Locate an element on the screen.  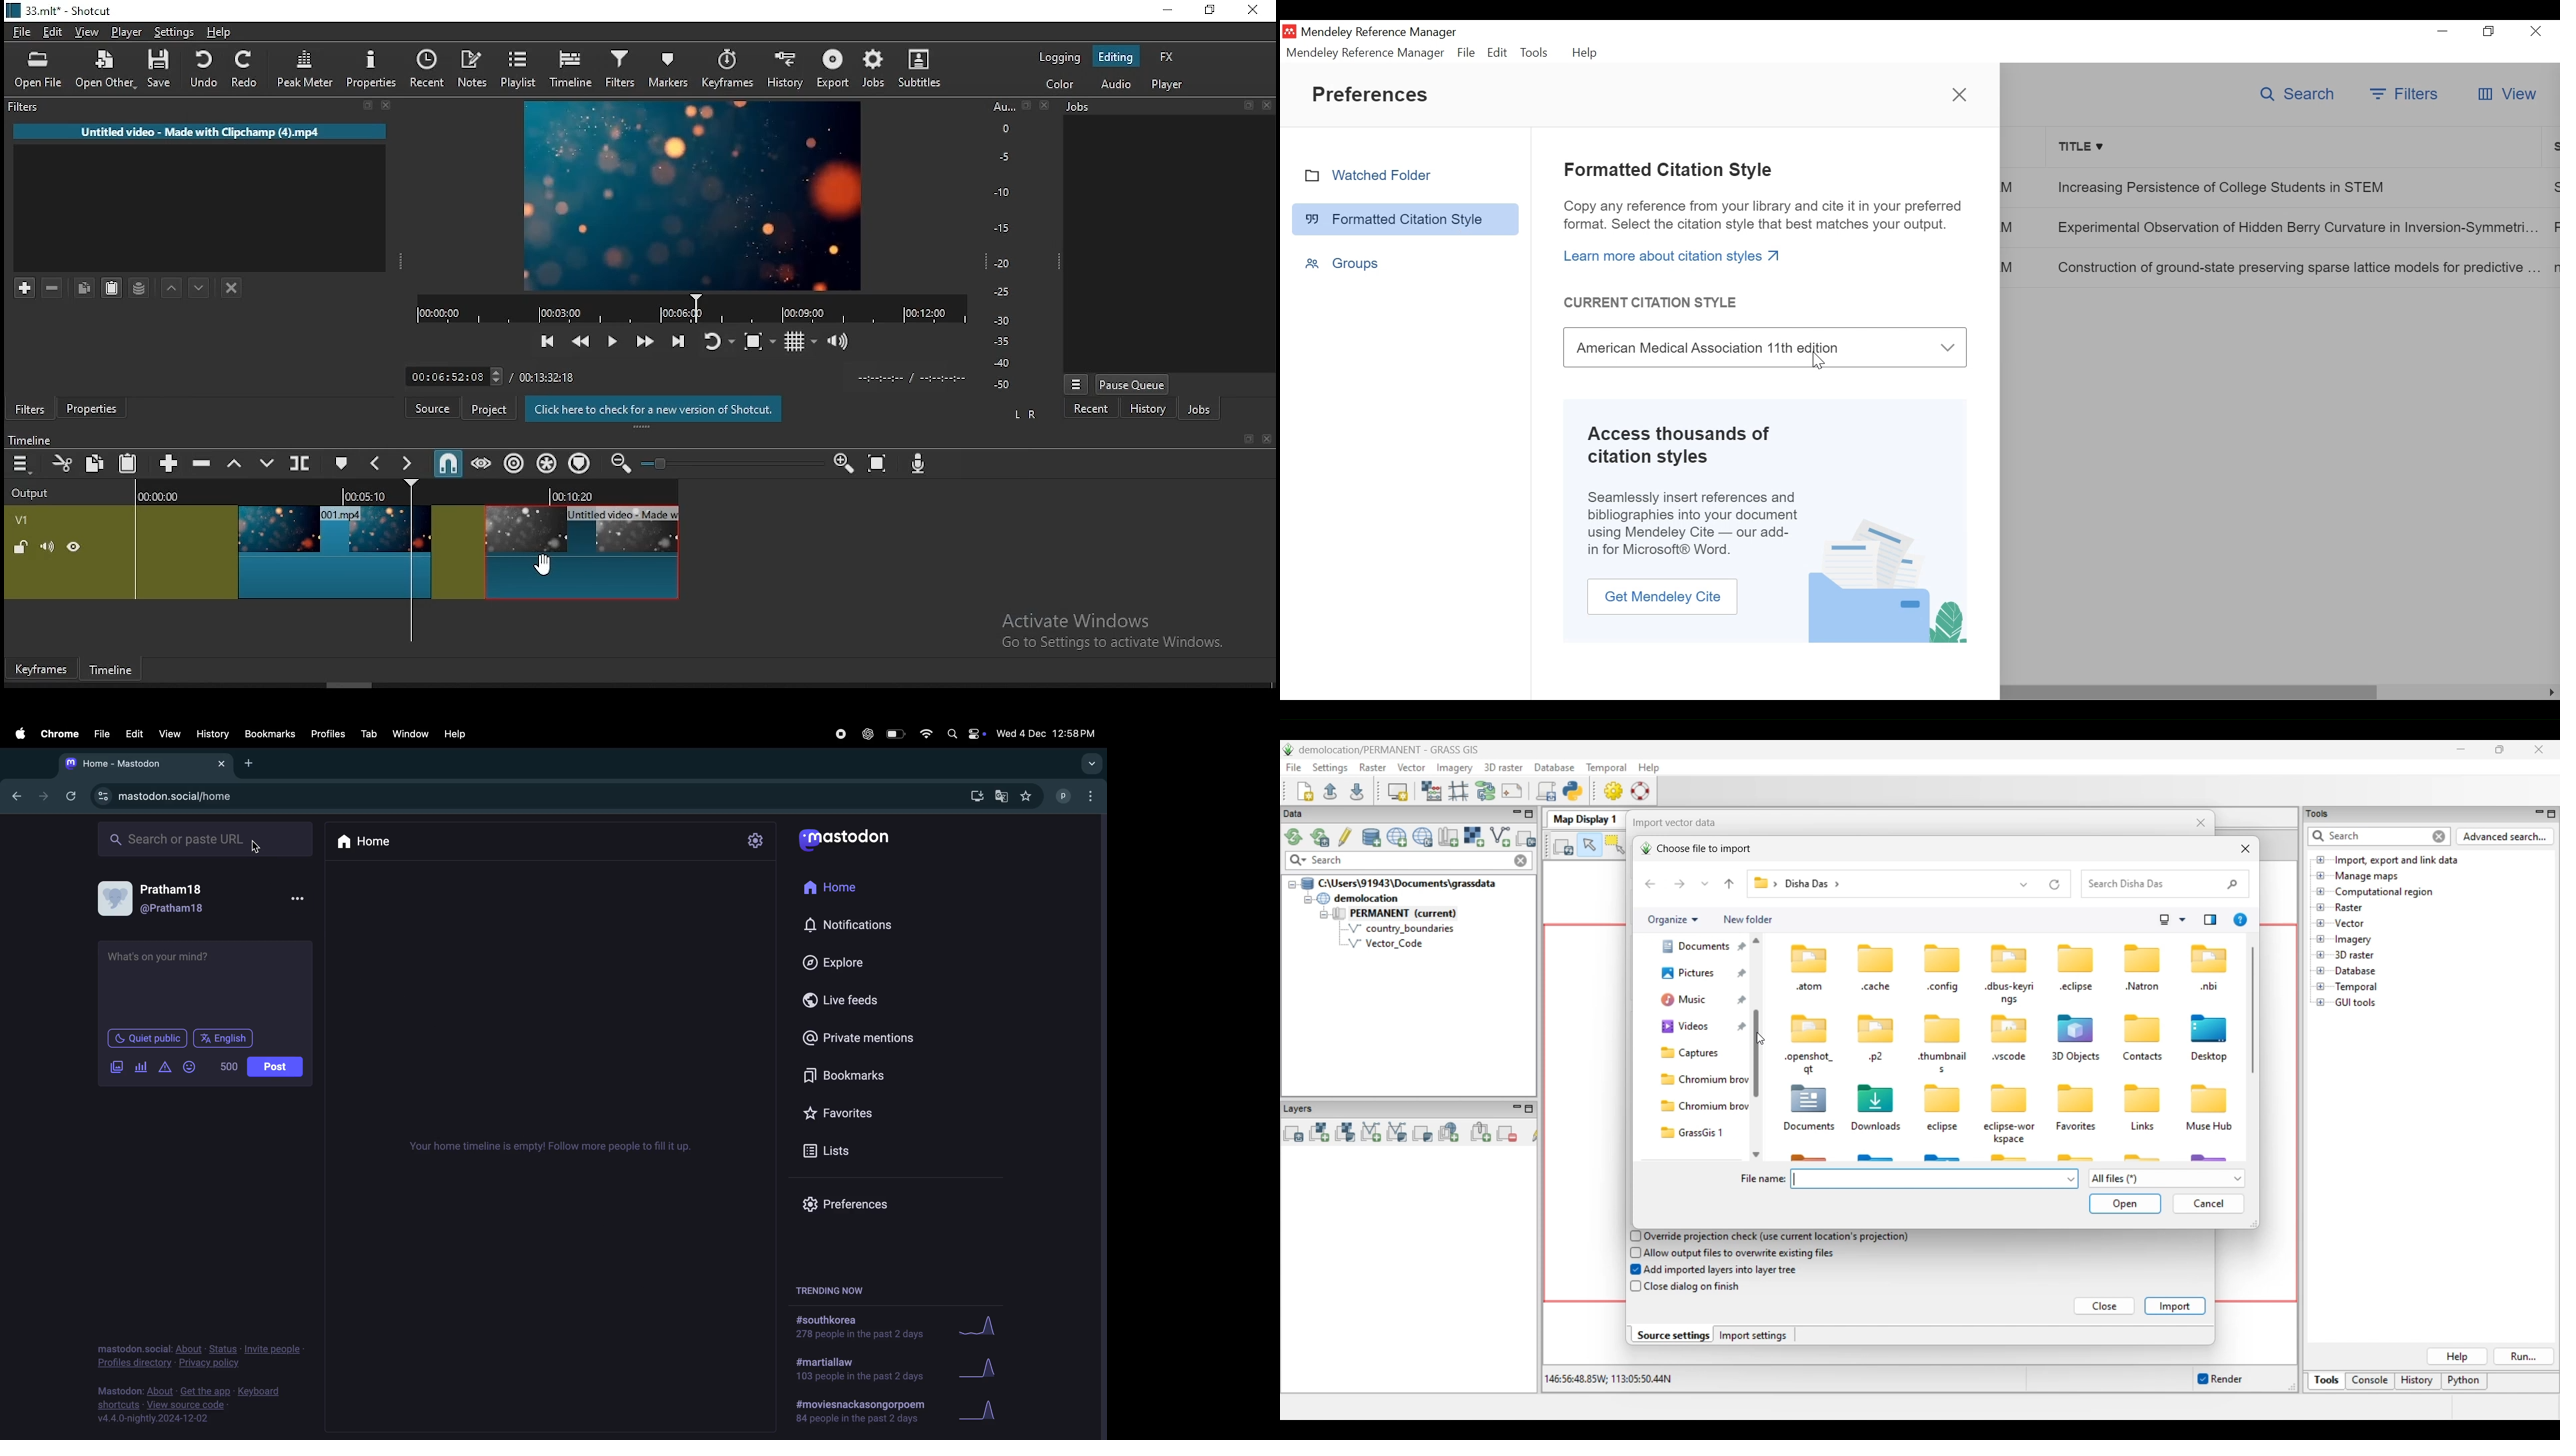
#martial law is located at coordinates (859, 1371).